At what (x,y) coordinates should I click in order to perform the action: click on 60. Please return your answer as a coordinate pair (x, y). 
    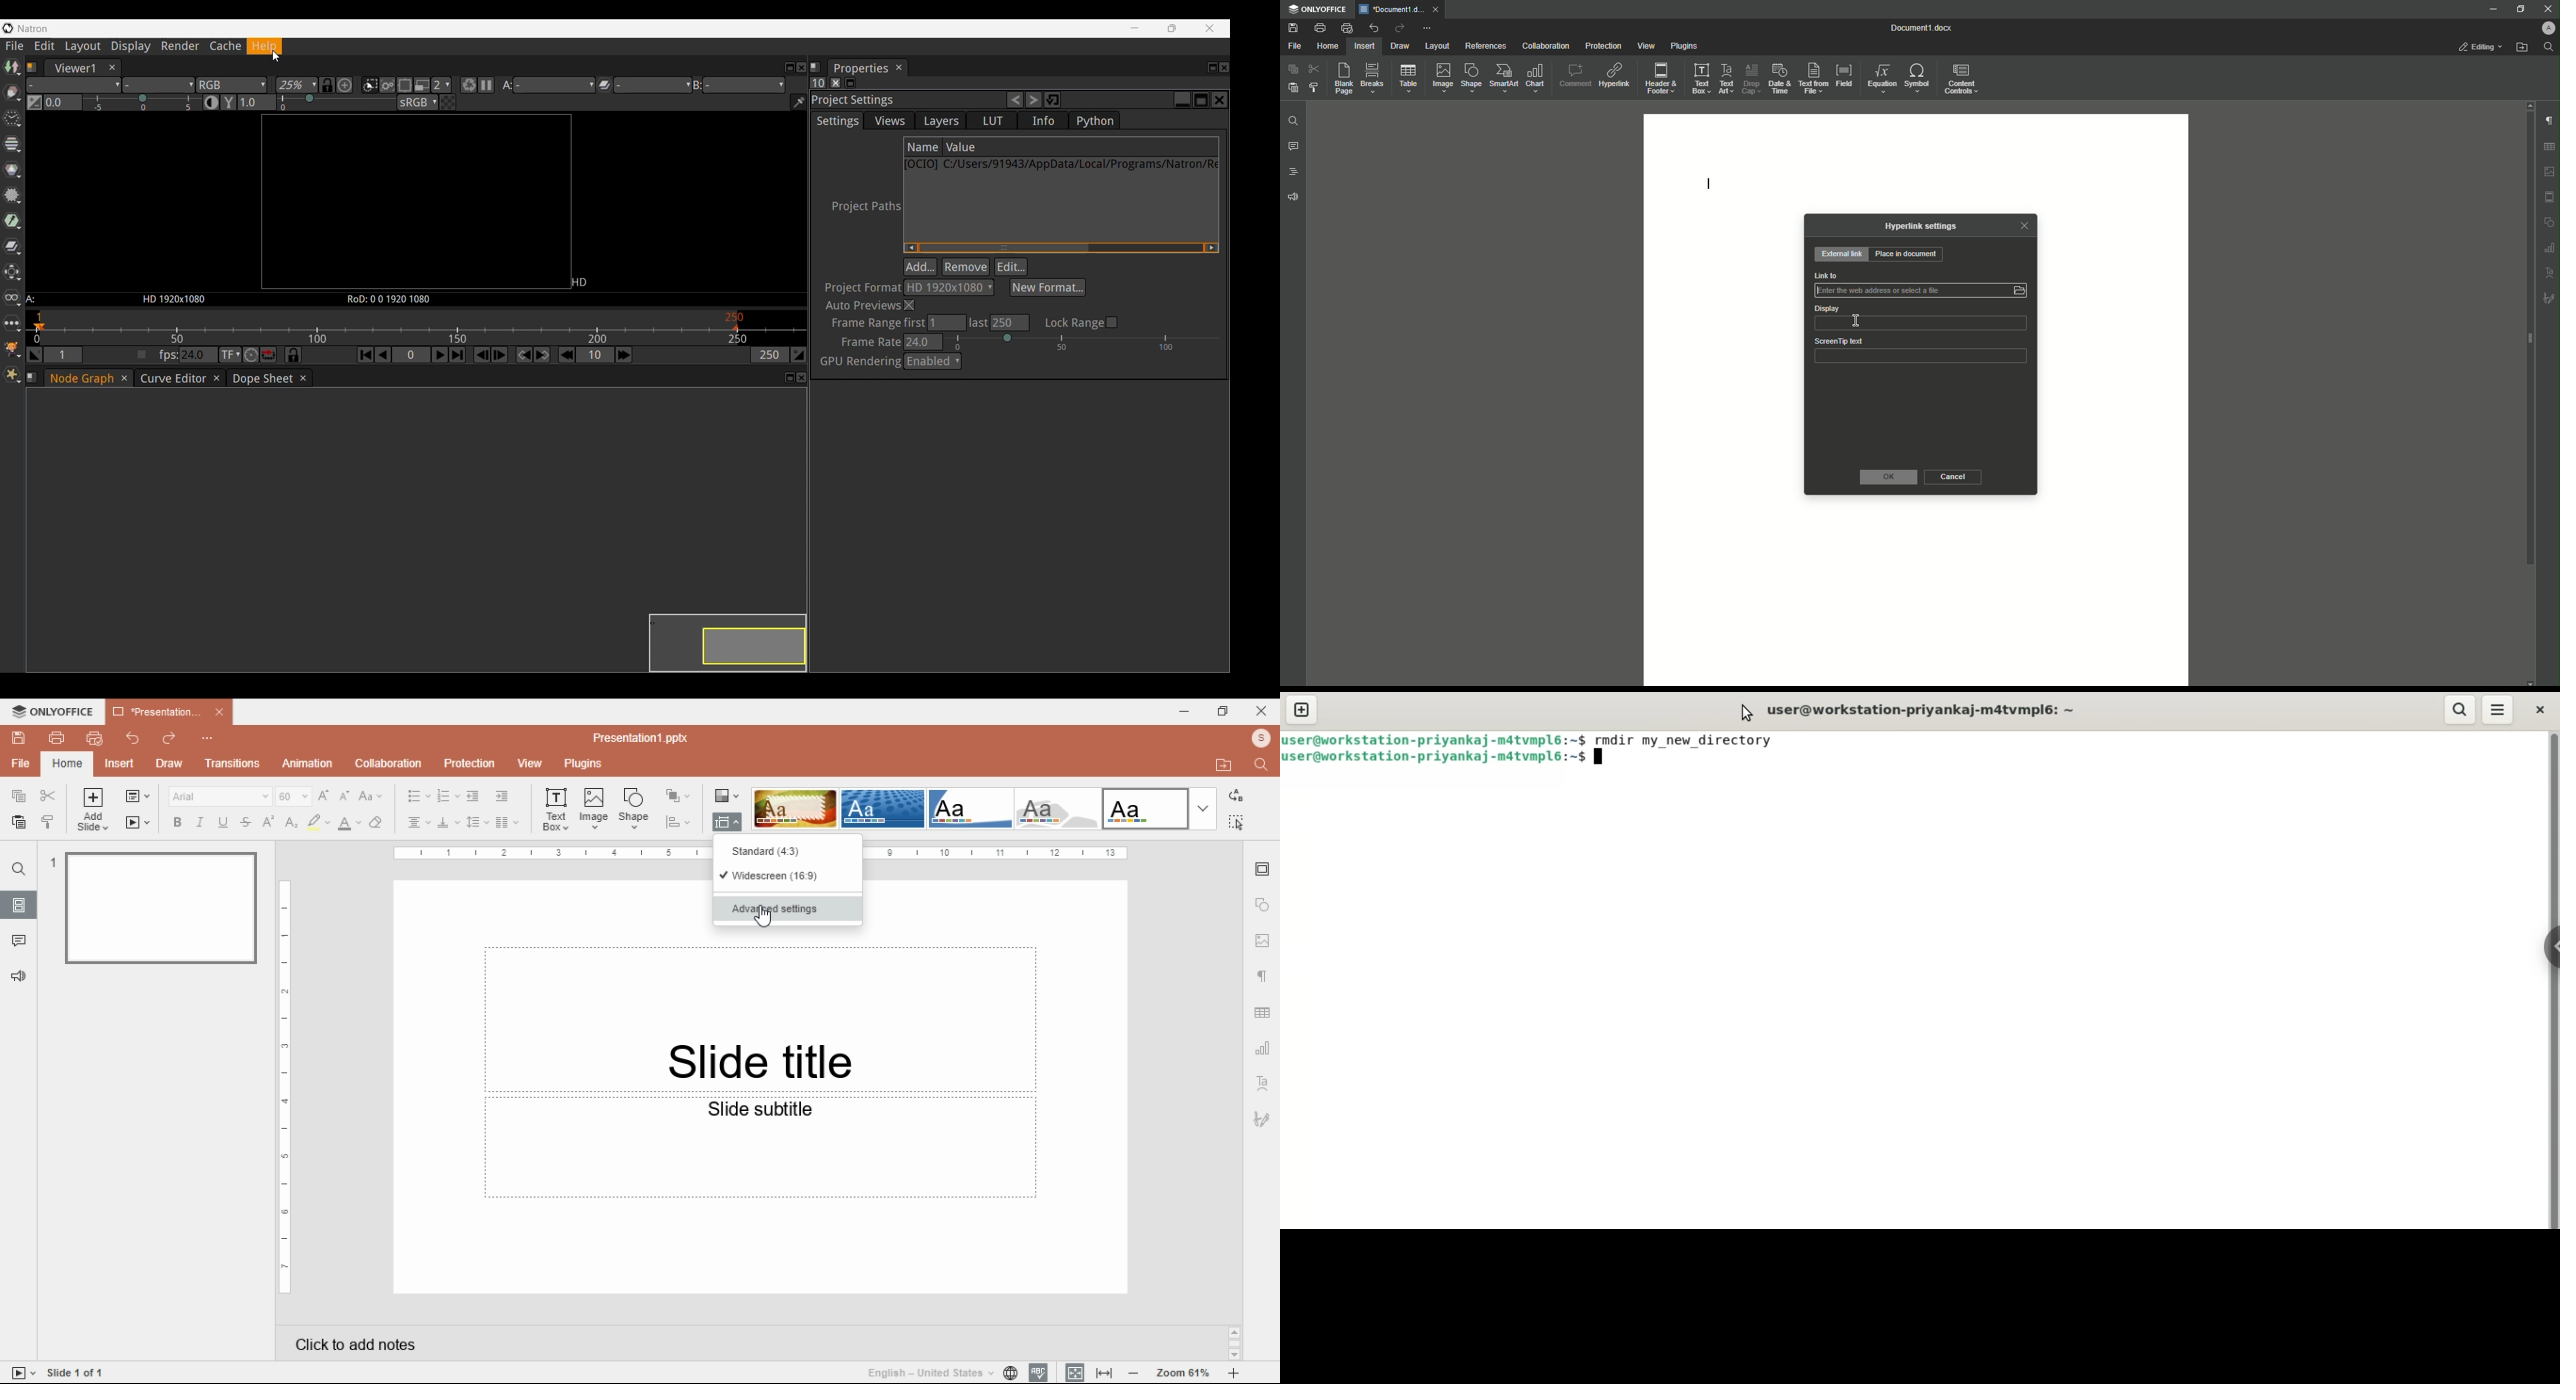
    Looking at the image, I should click on (294, 796).